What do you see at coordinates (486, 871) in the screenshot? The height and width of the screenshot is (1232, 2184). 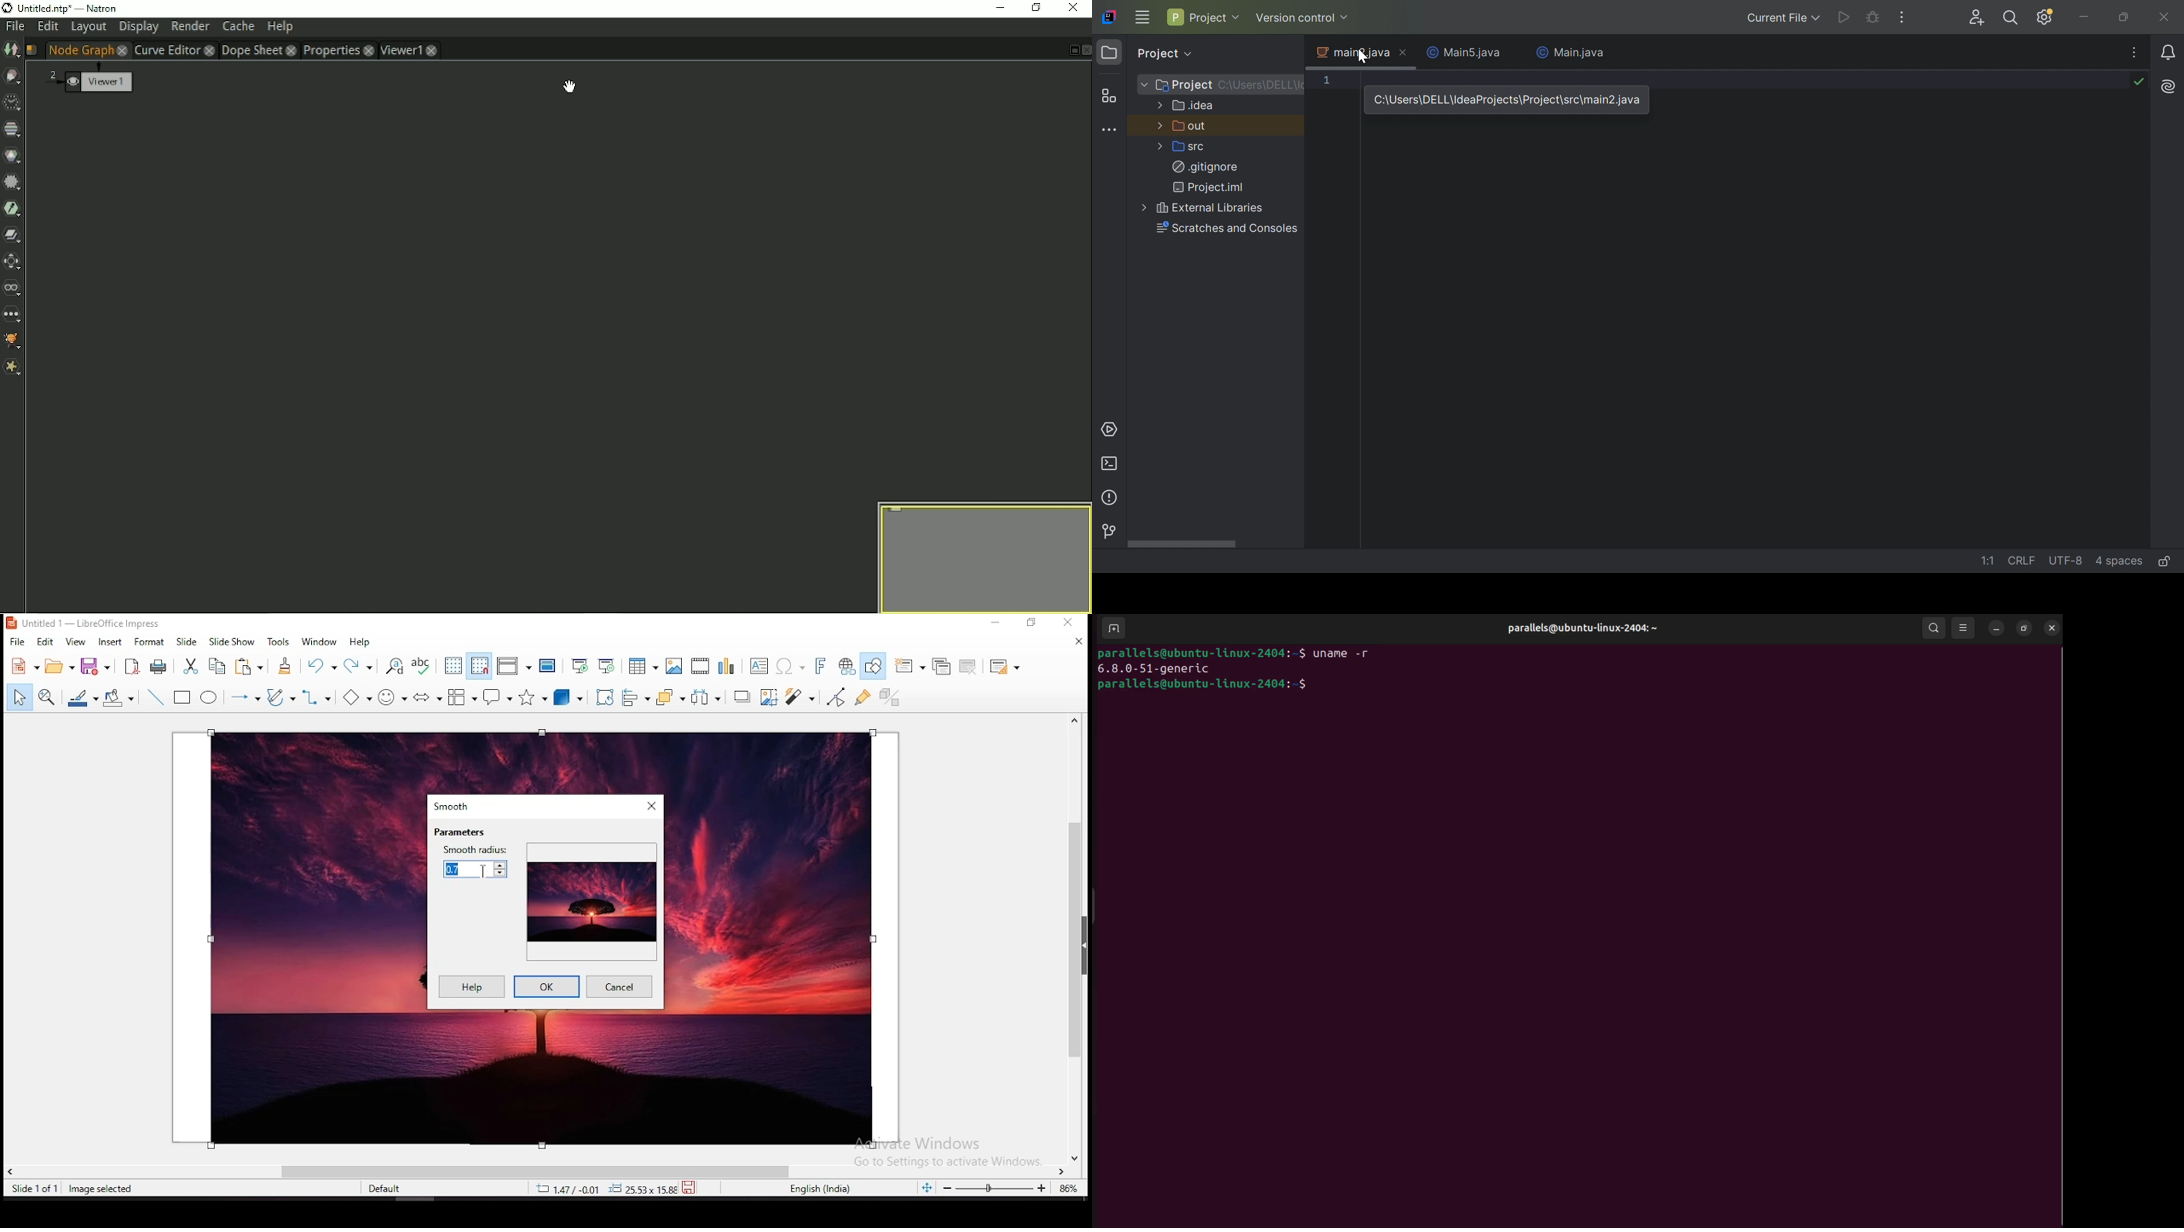 I see `mouse pointer` at bounding box center [486, 871].